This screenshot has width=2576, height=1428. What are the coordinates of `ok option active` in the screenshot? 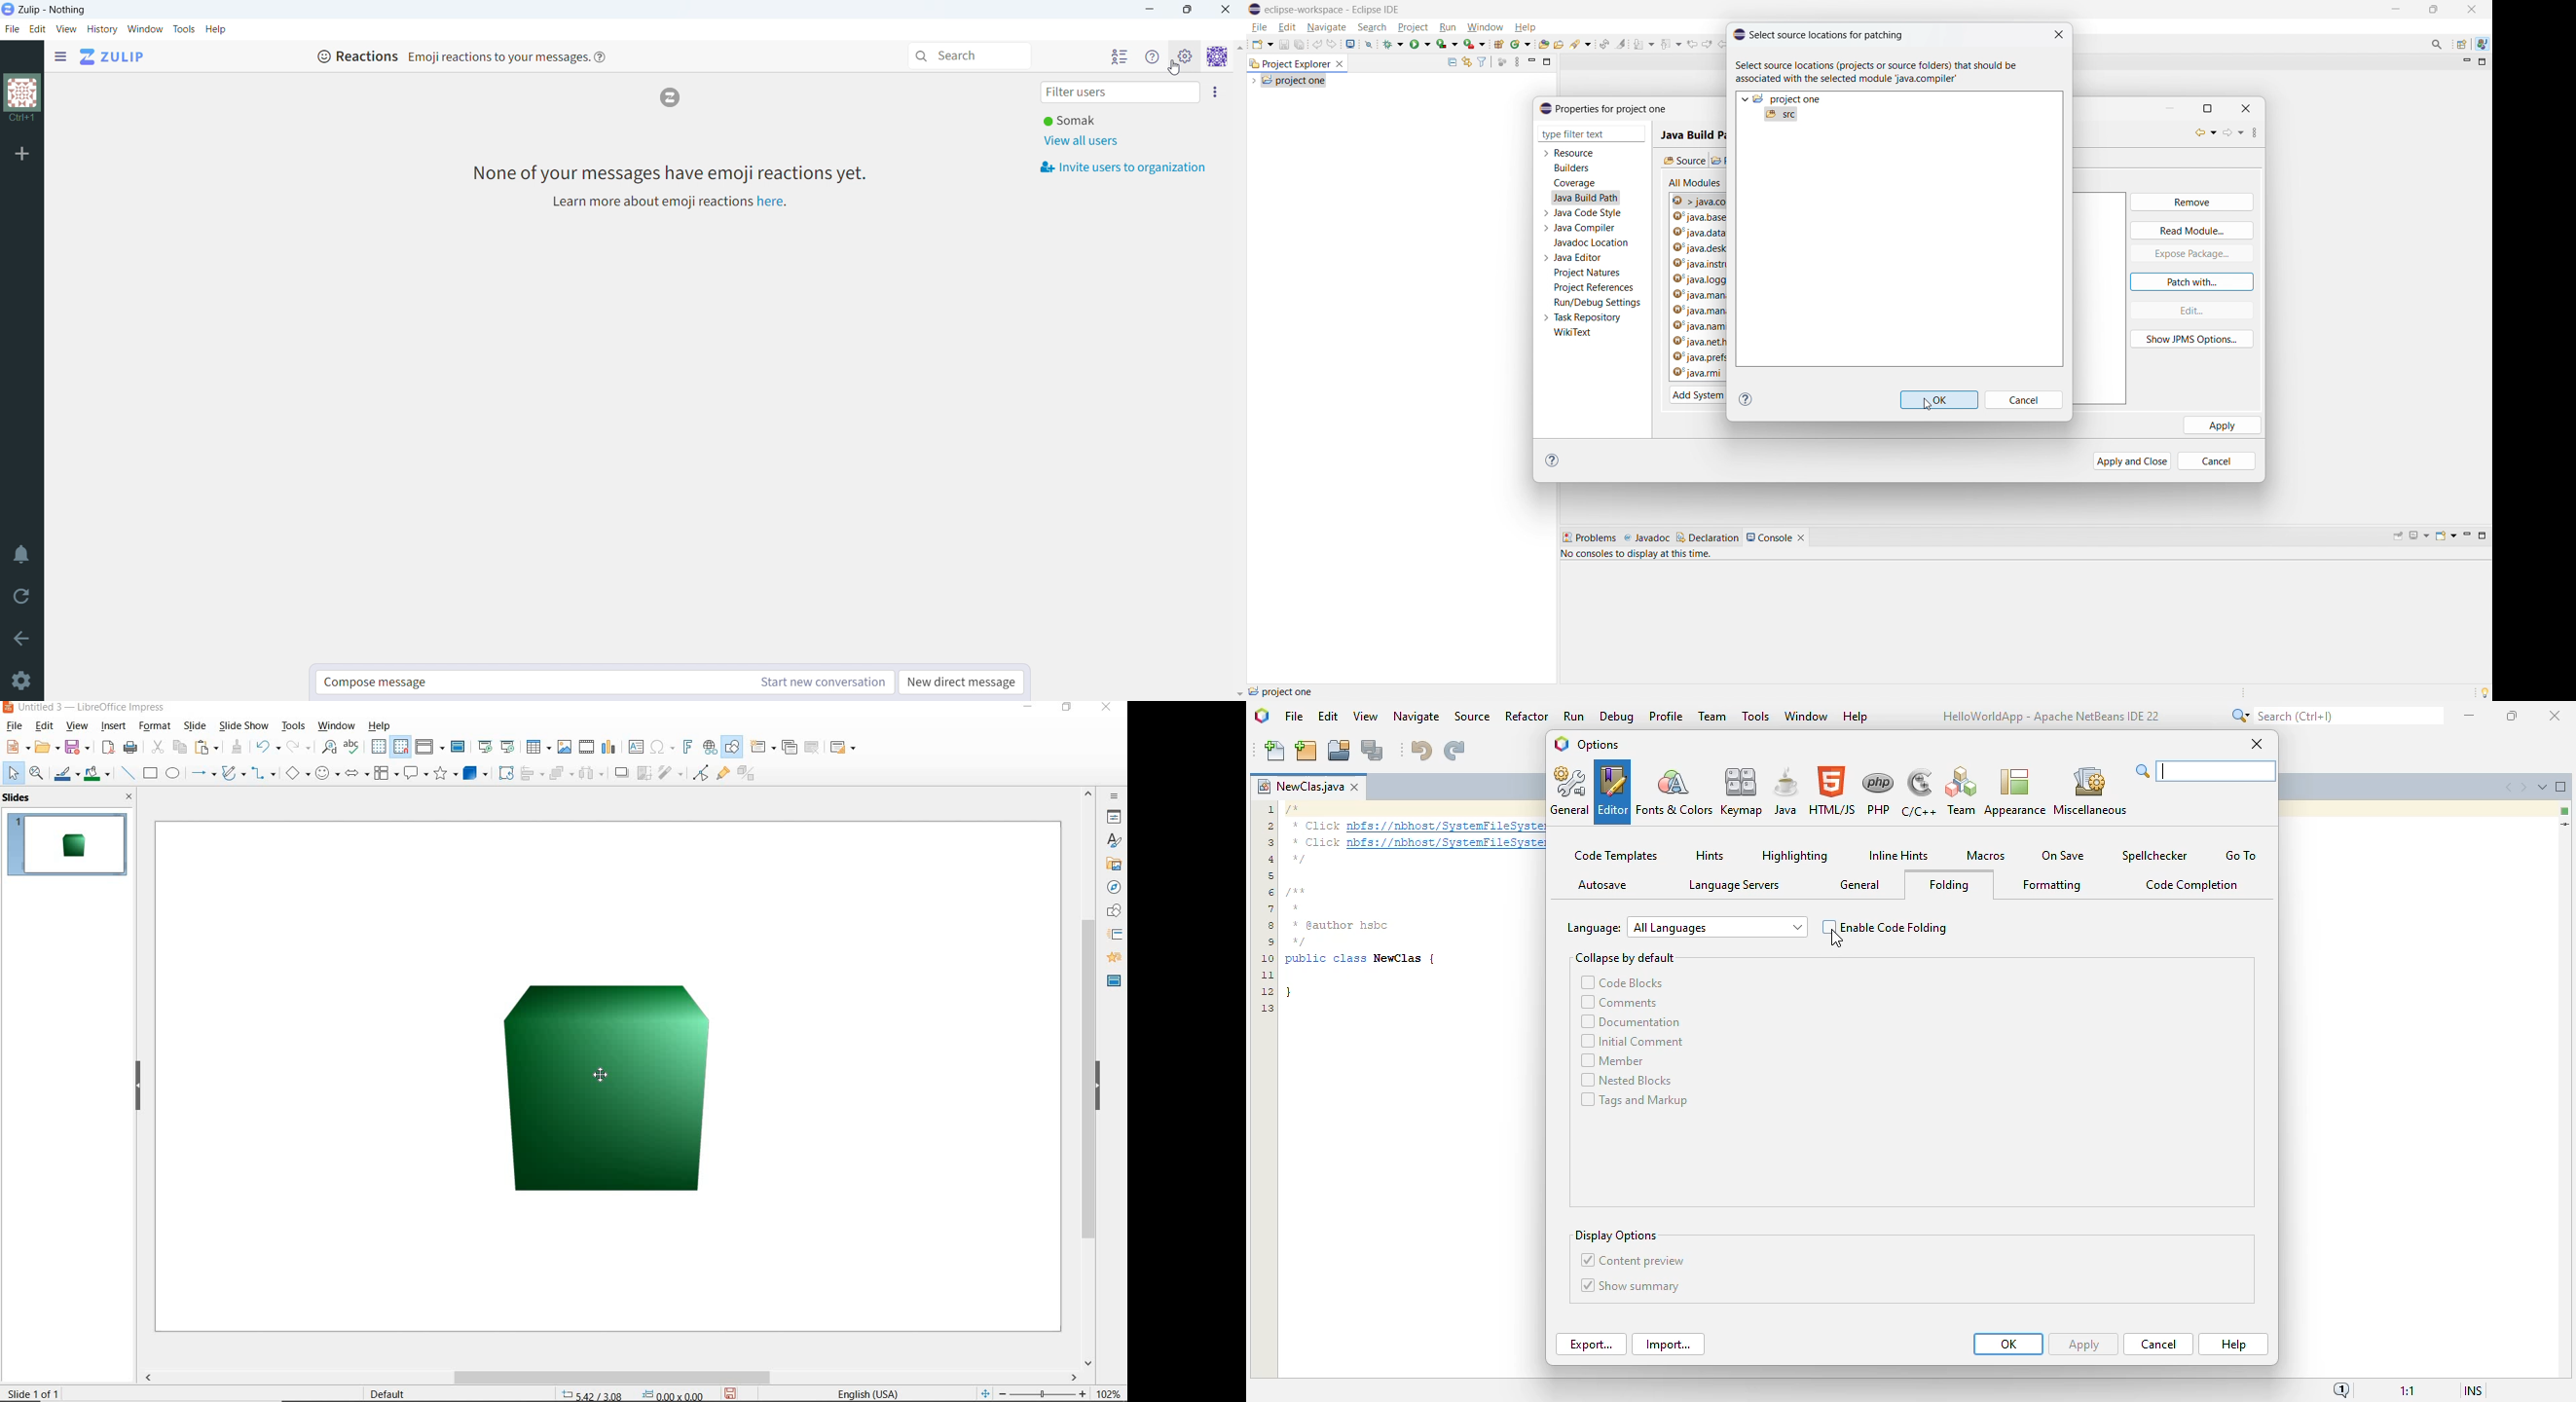 It's located at (1939, 399).